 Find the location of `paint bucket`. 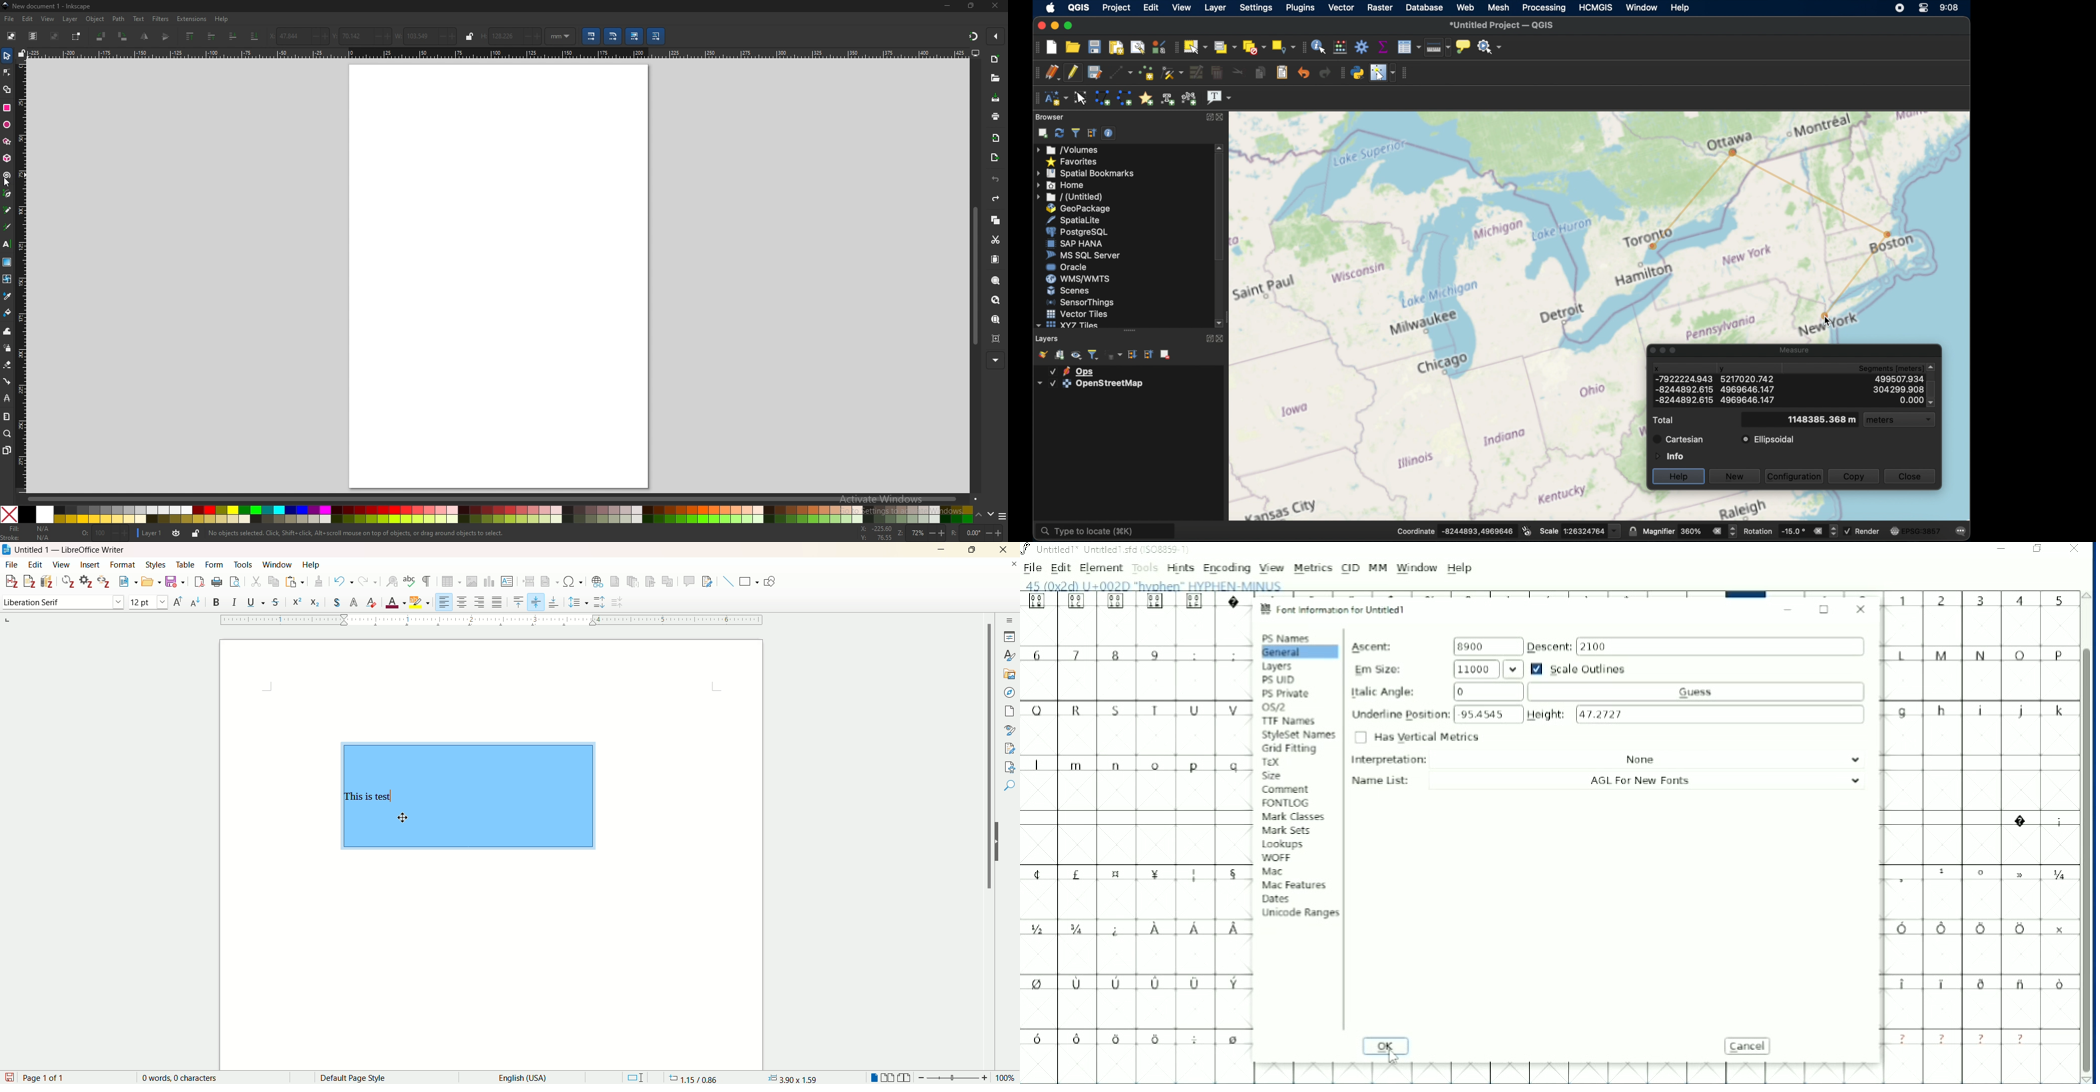

paint bucket is located at coordinates (7, 312).